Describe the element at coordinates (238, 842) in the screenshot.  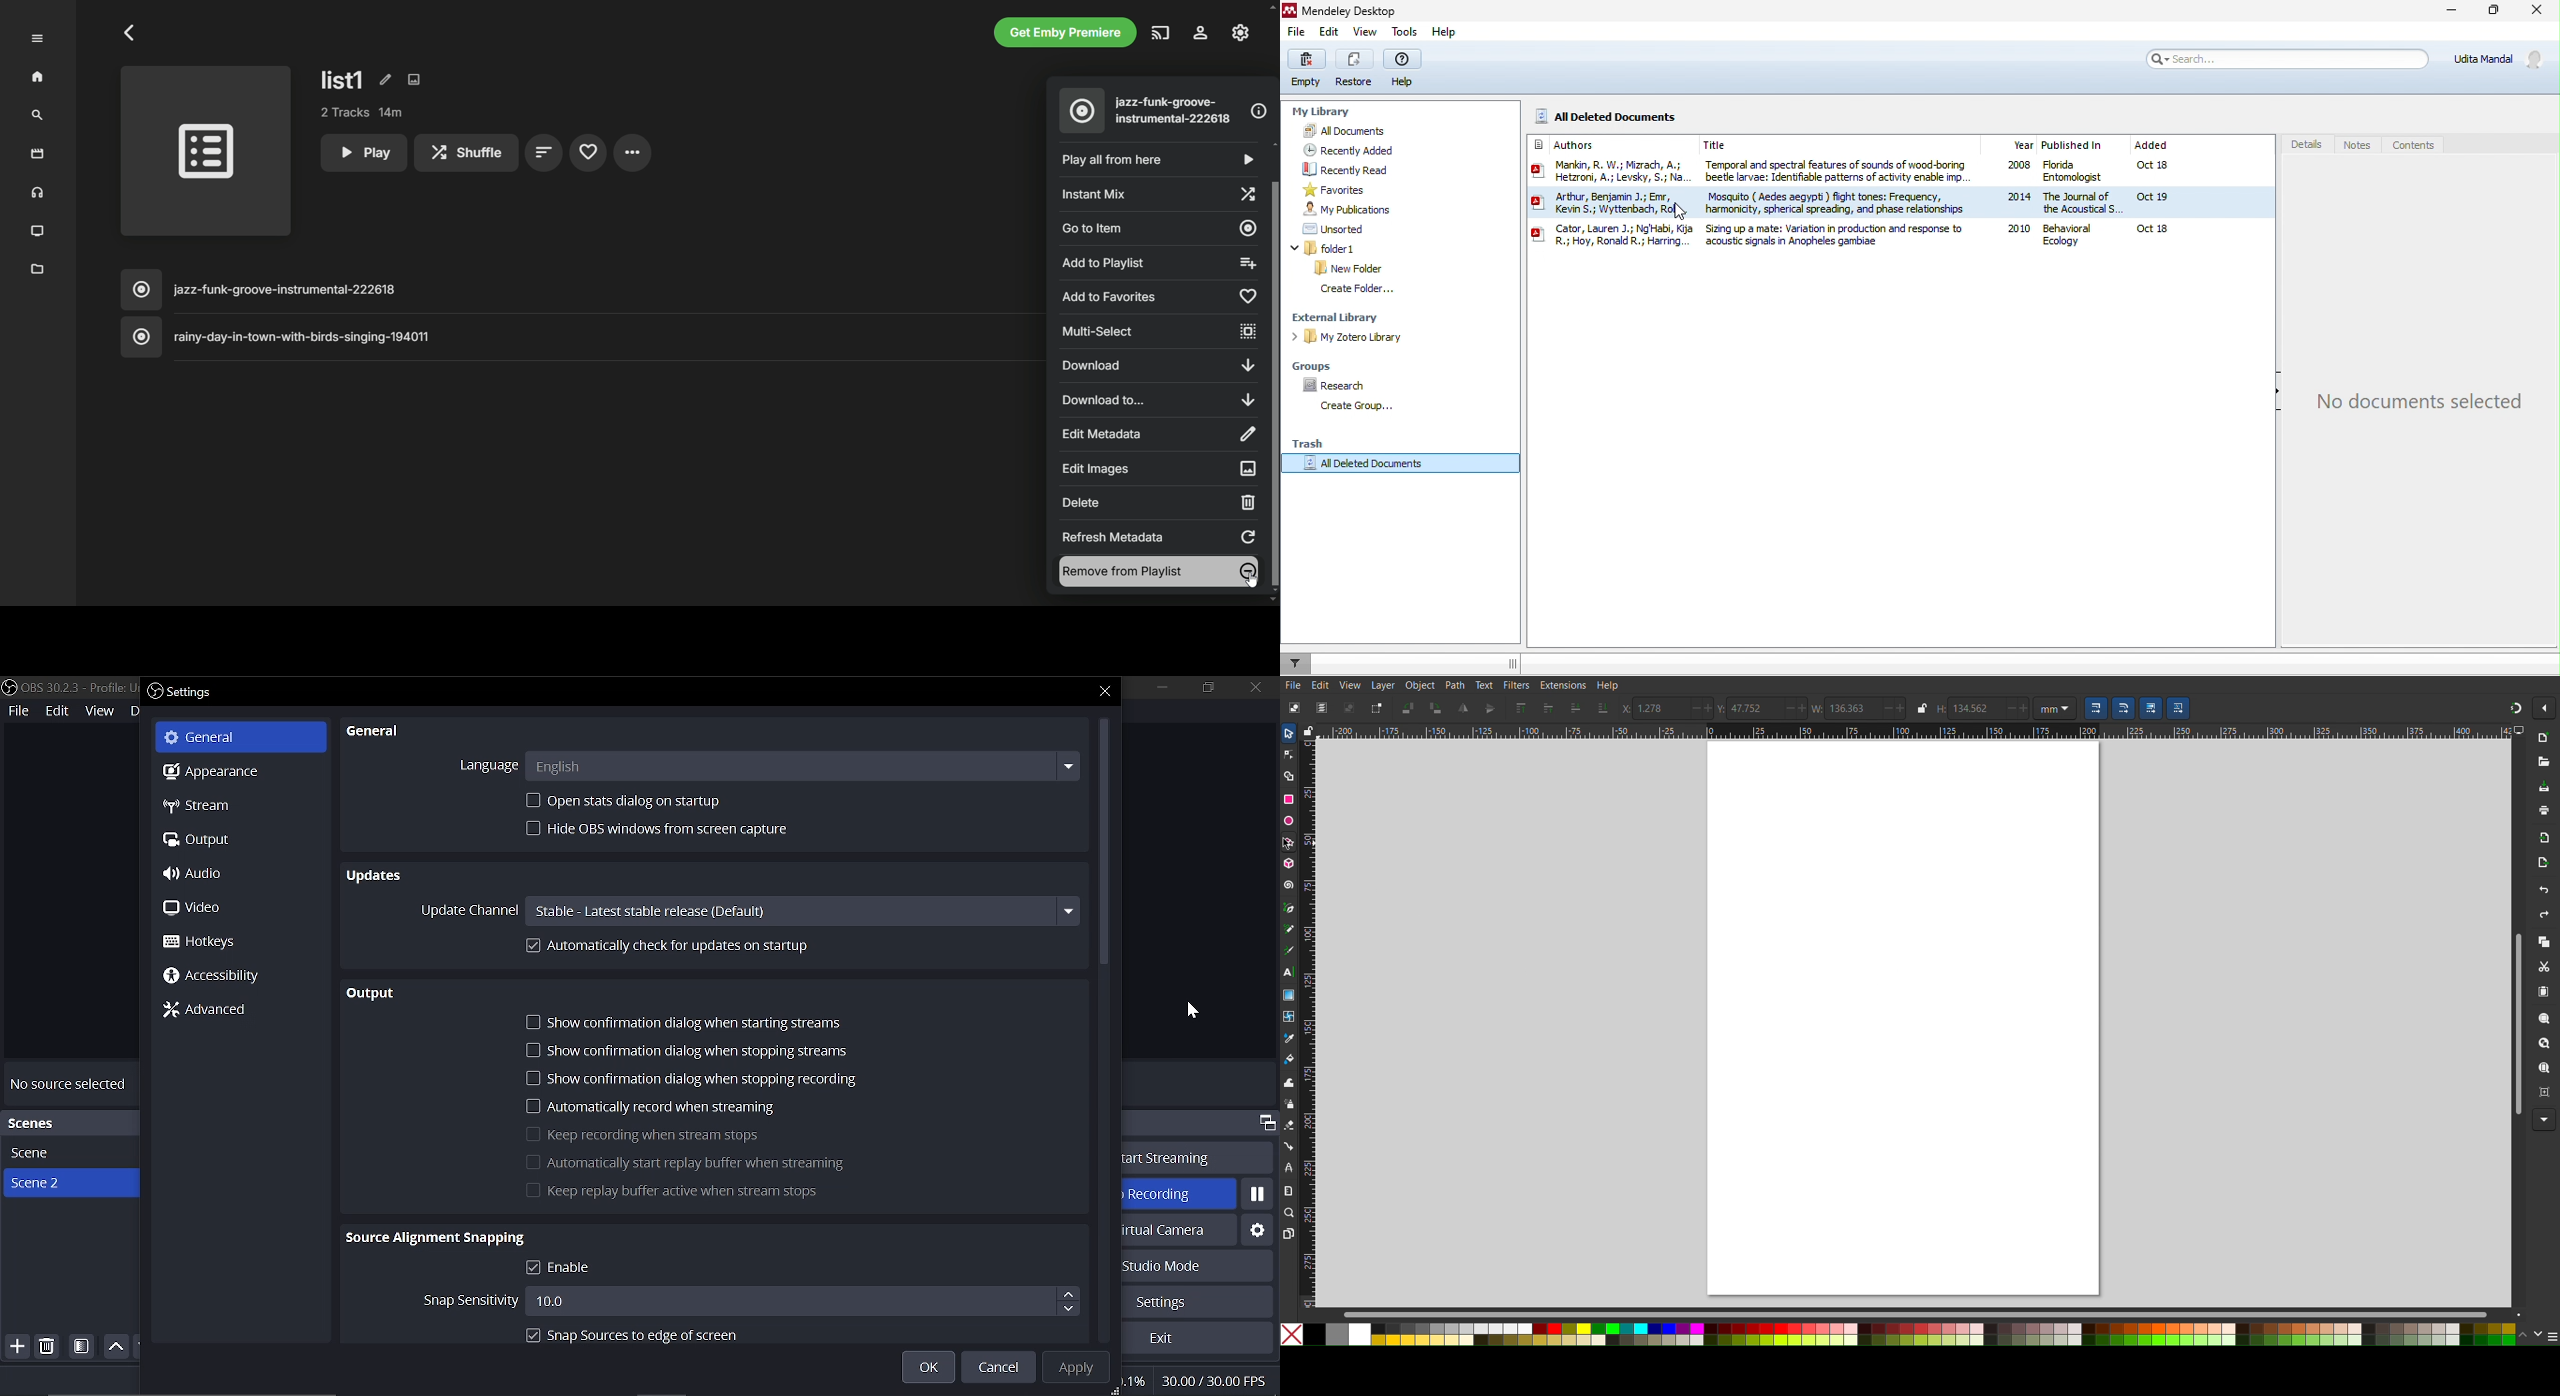
I see `output` at that location.